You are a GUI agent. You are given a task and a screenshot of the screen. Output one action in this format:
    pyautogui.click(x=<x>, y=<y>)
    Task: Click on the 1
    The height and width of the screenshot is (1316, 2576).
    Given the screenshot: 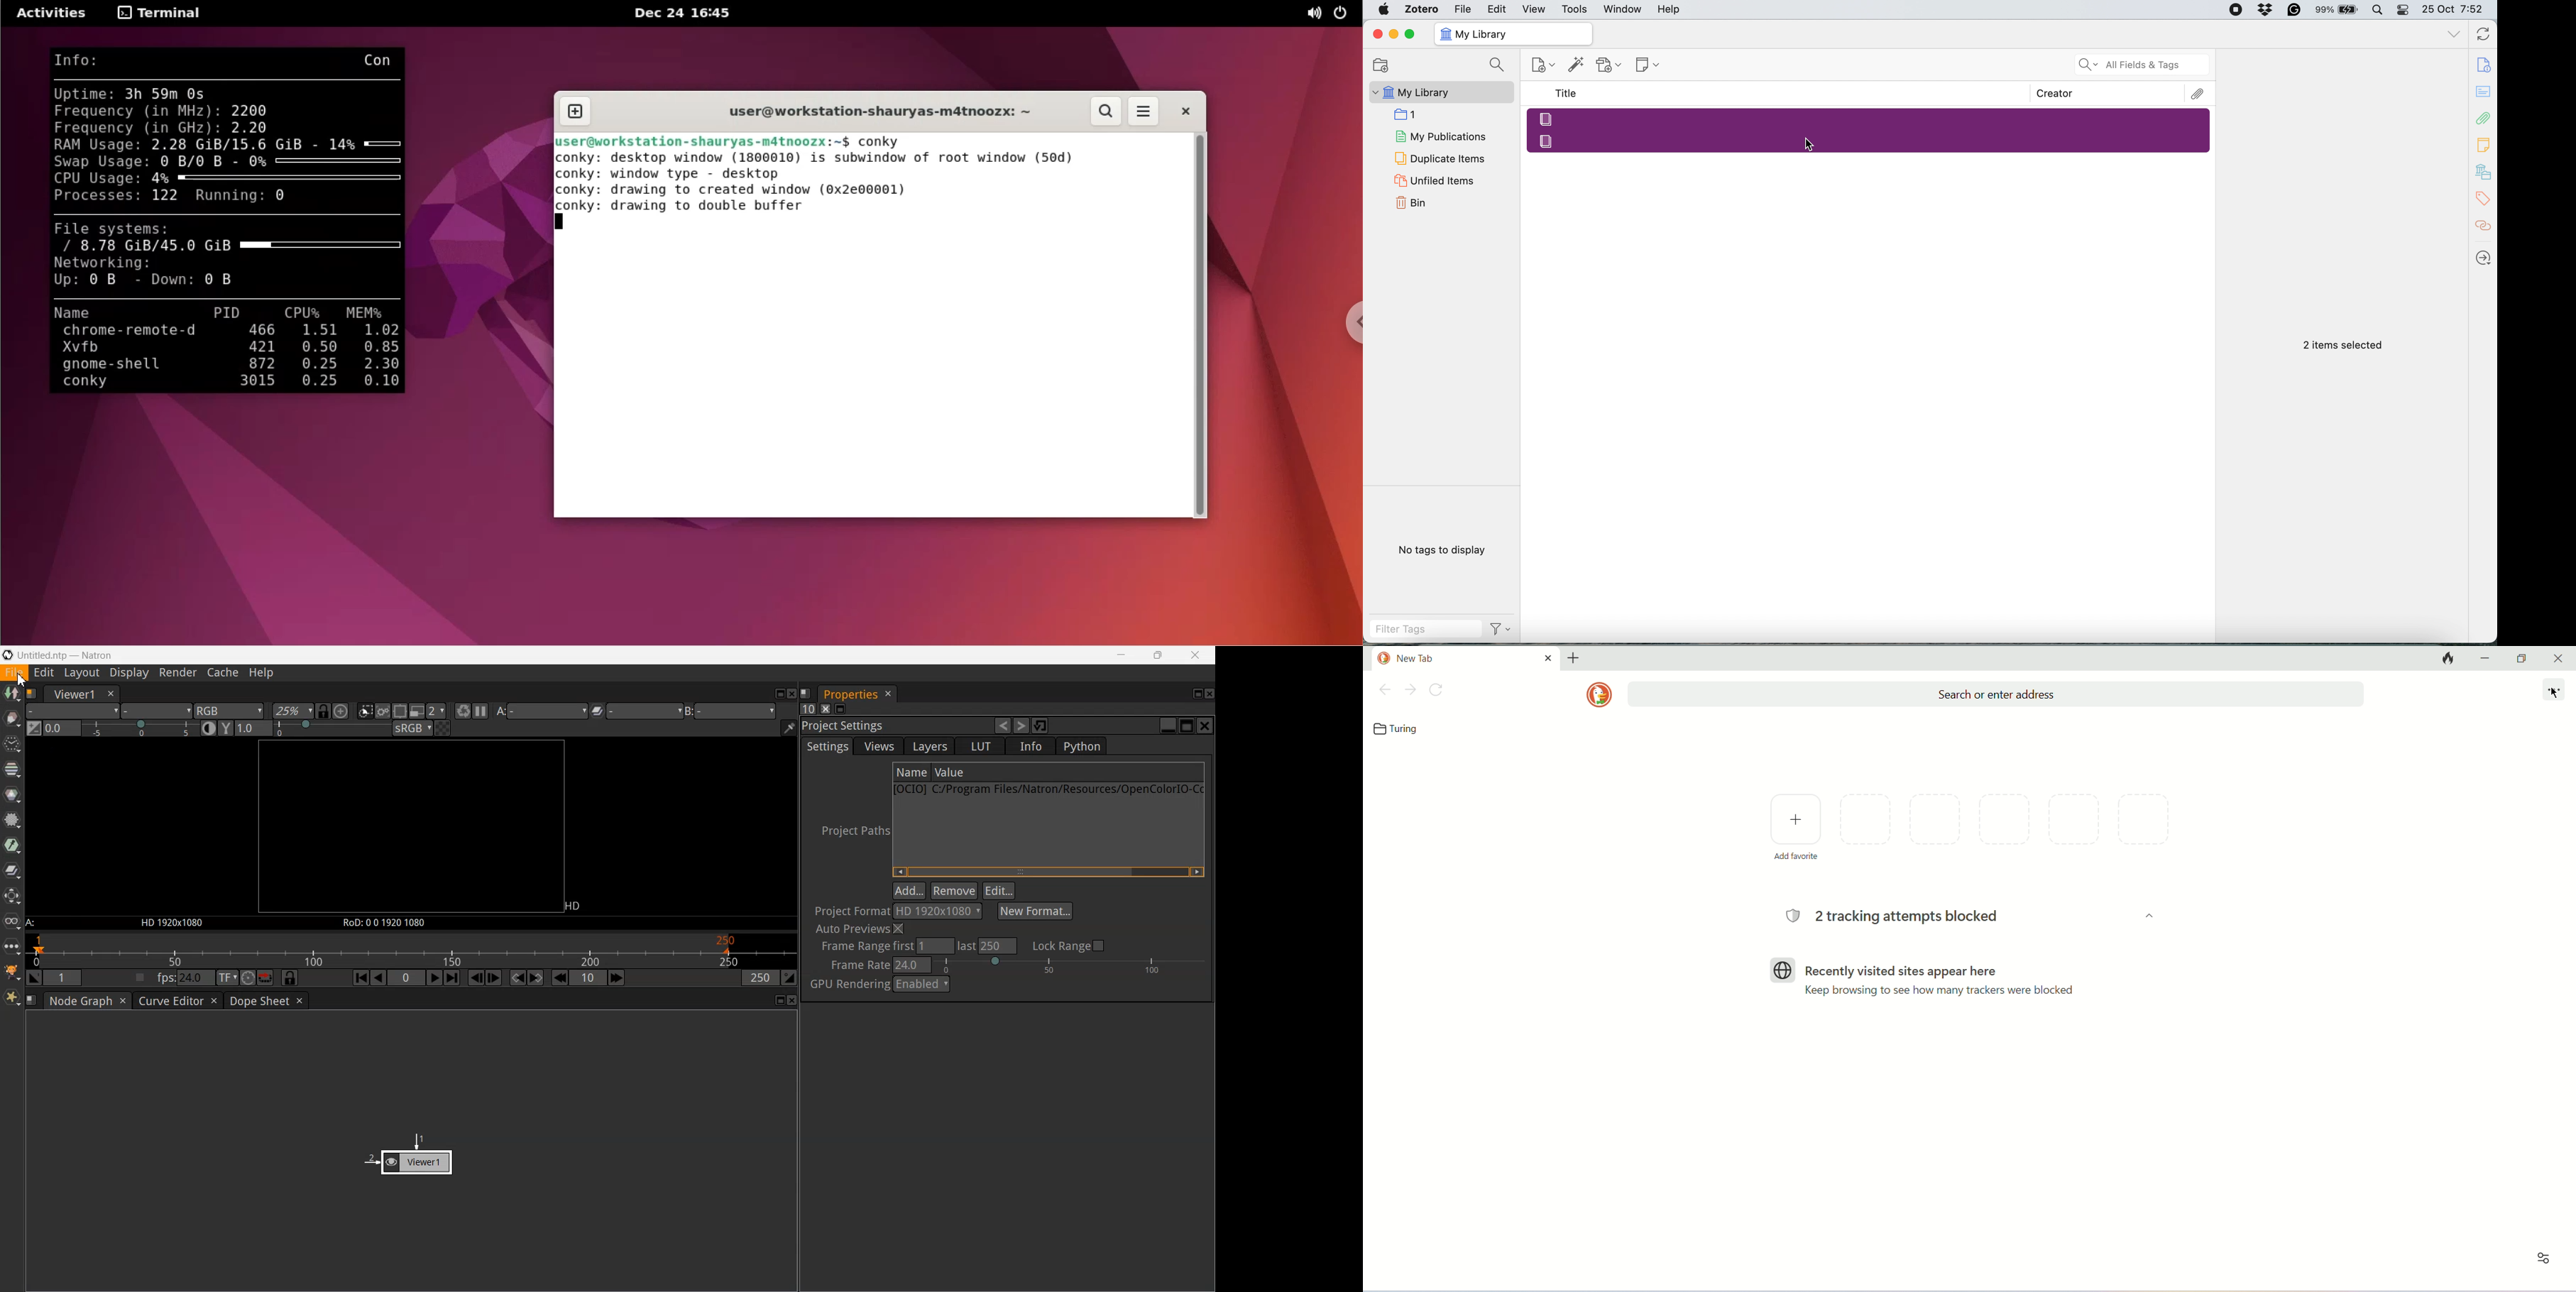 What is the action you would take?
    pyautogui.click(x=1409, y=113)
    